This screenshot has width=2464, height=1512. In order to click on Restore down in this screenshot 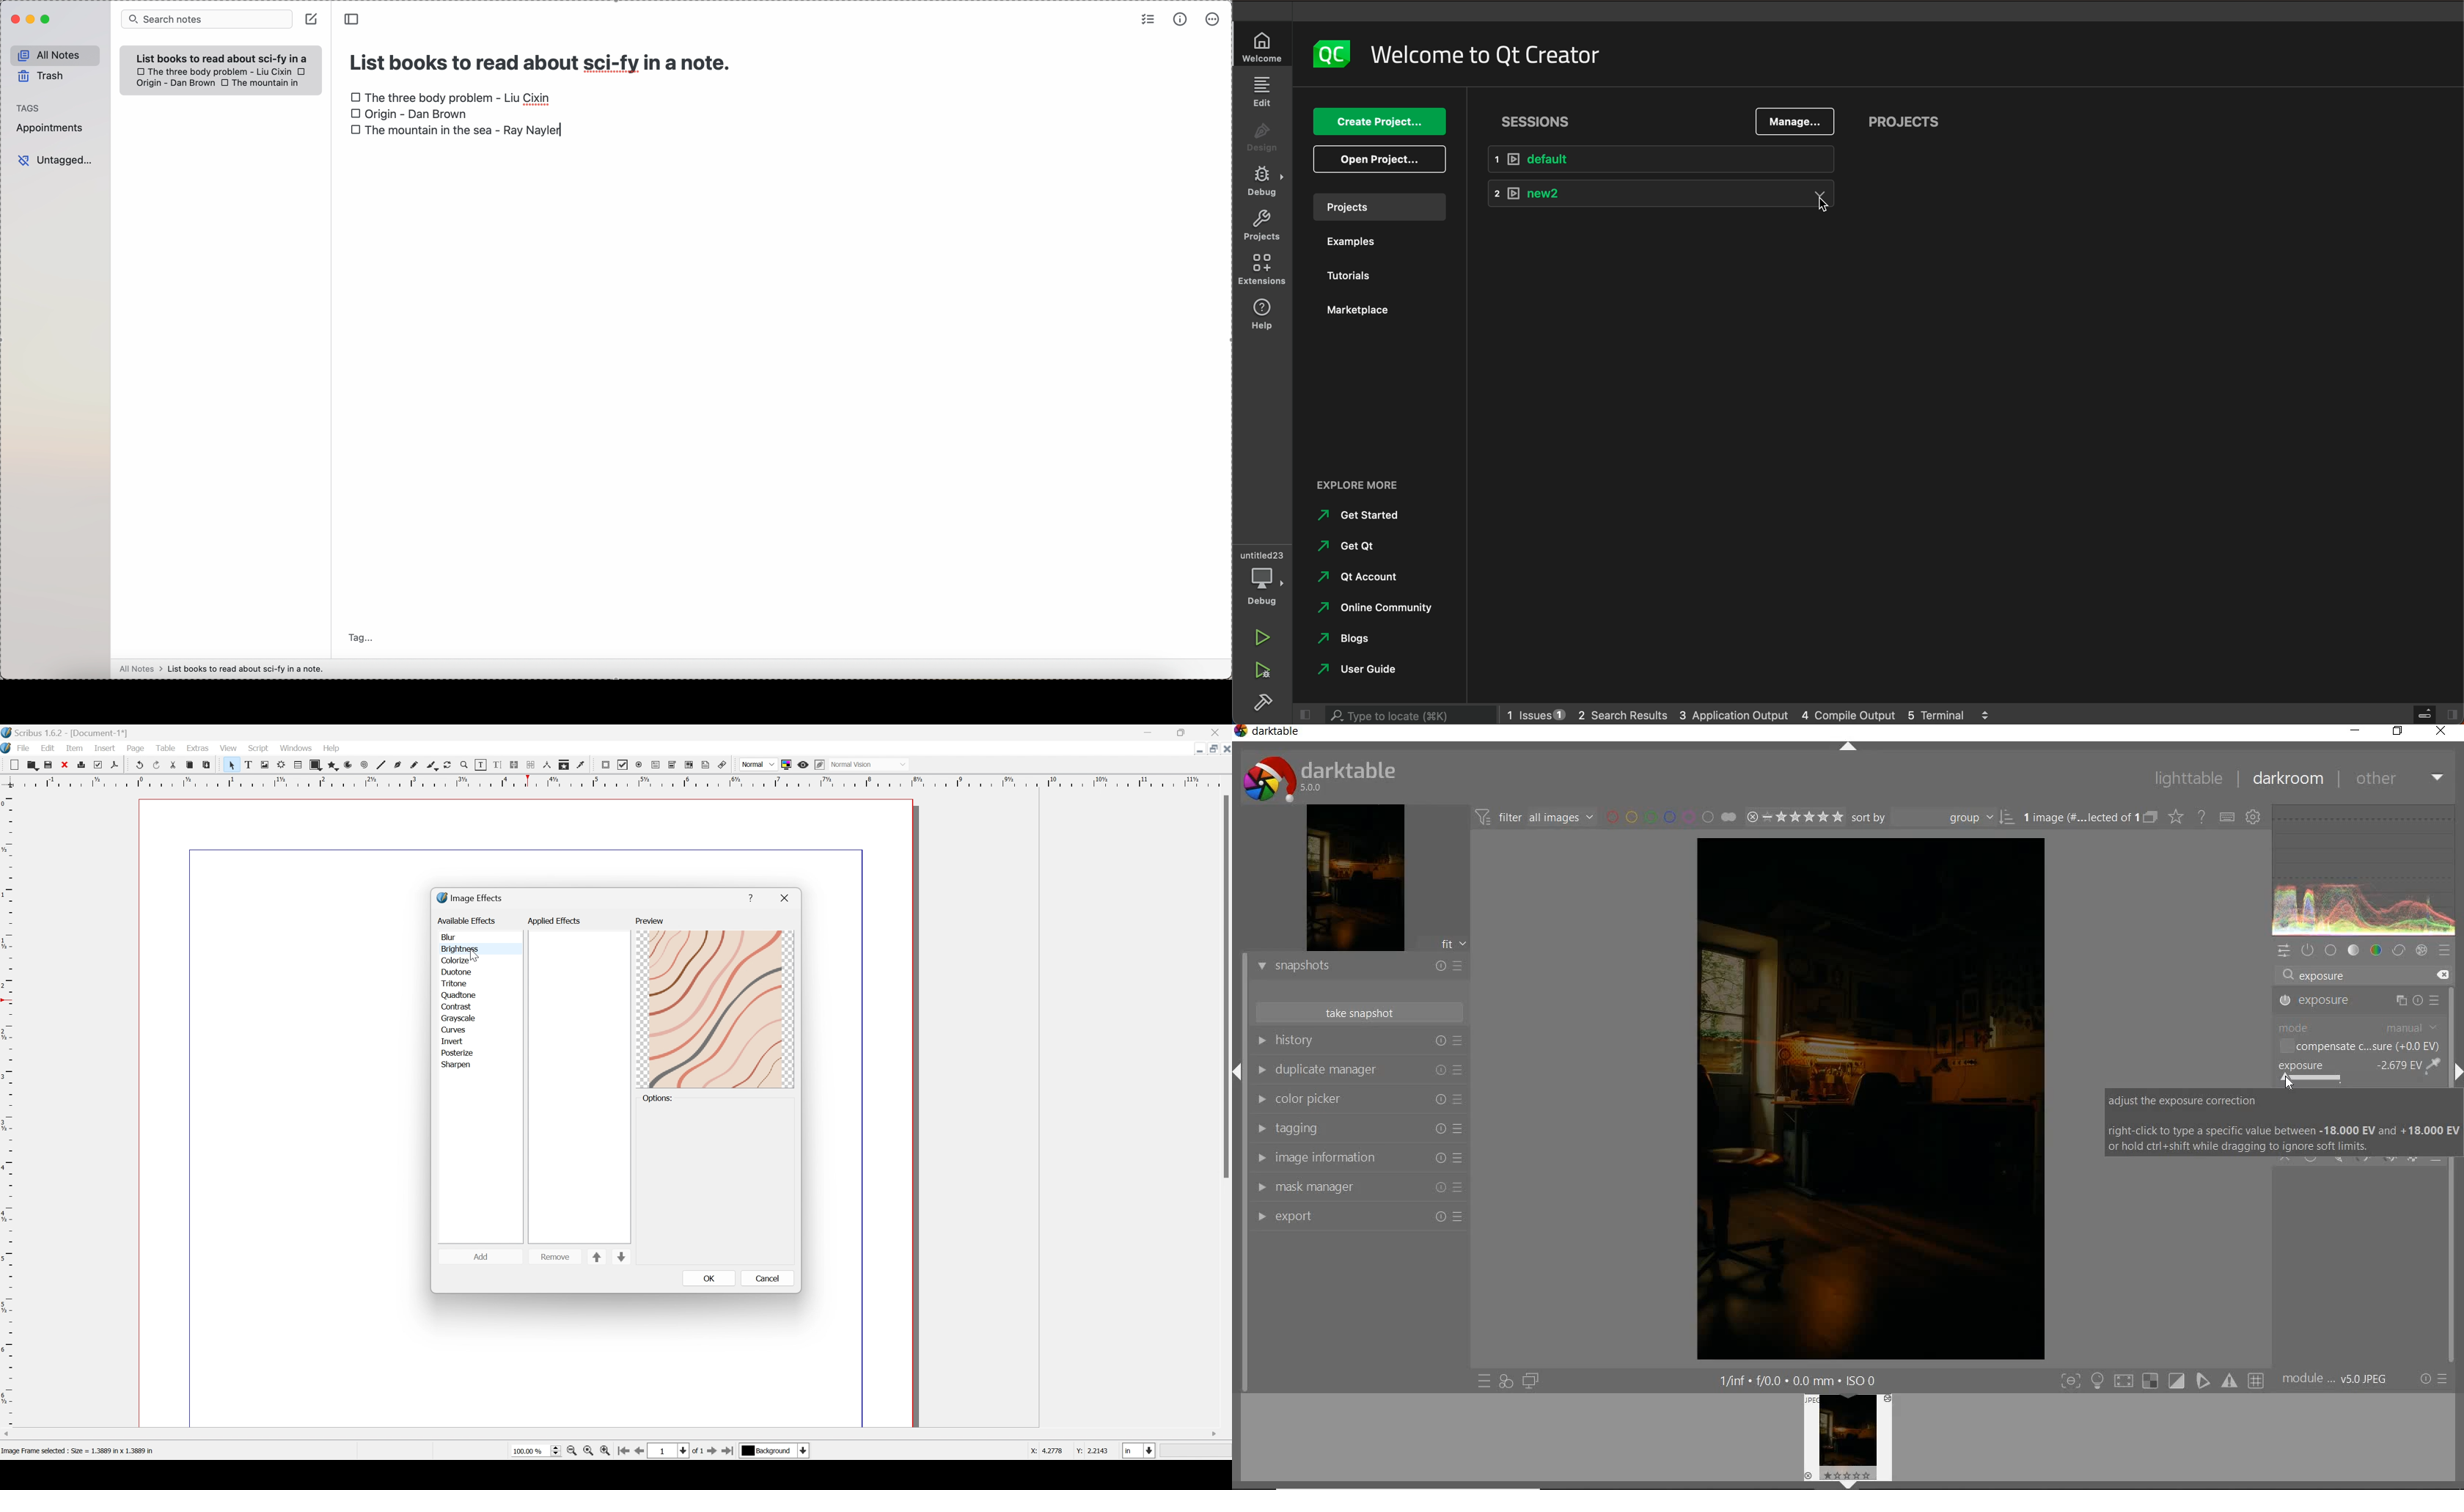, I will do `click(1184, 732)`.